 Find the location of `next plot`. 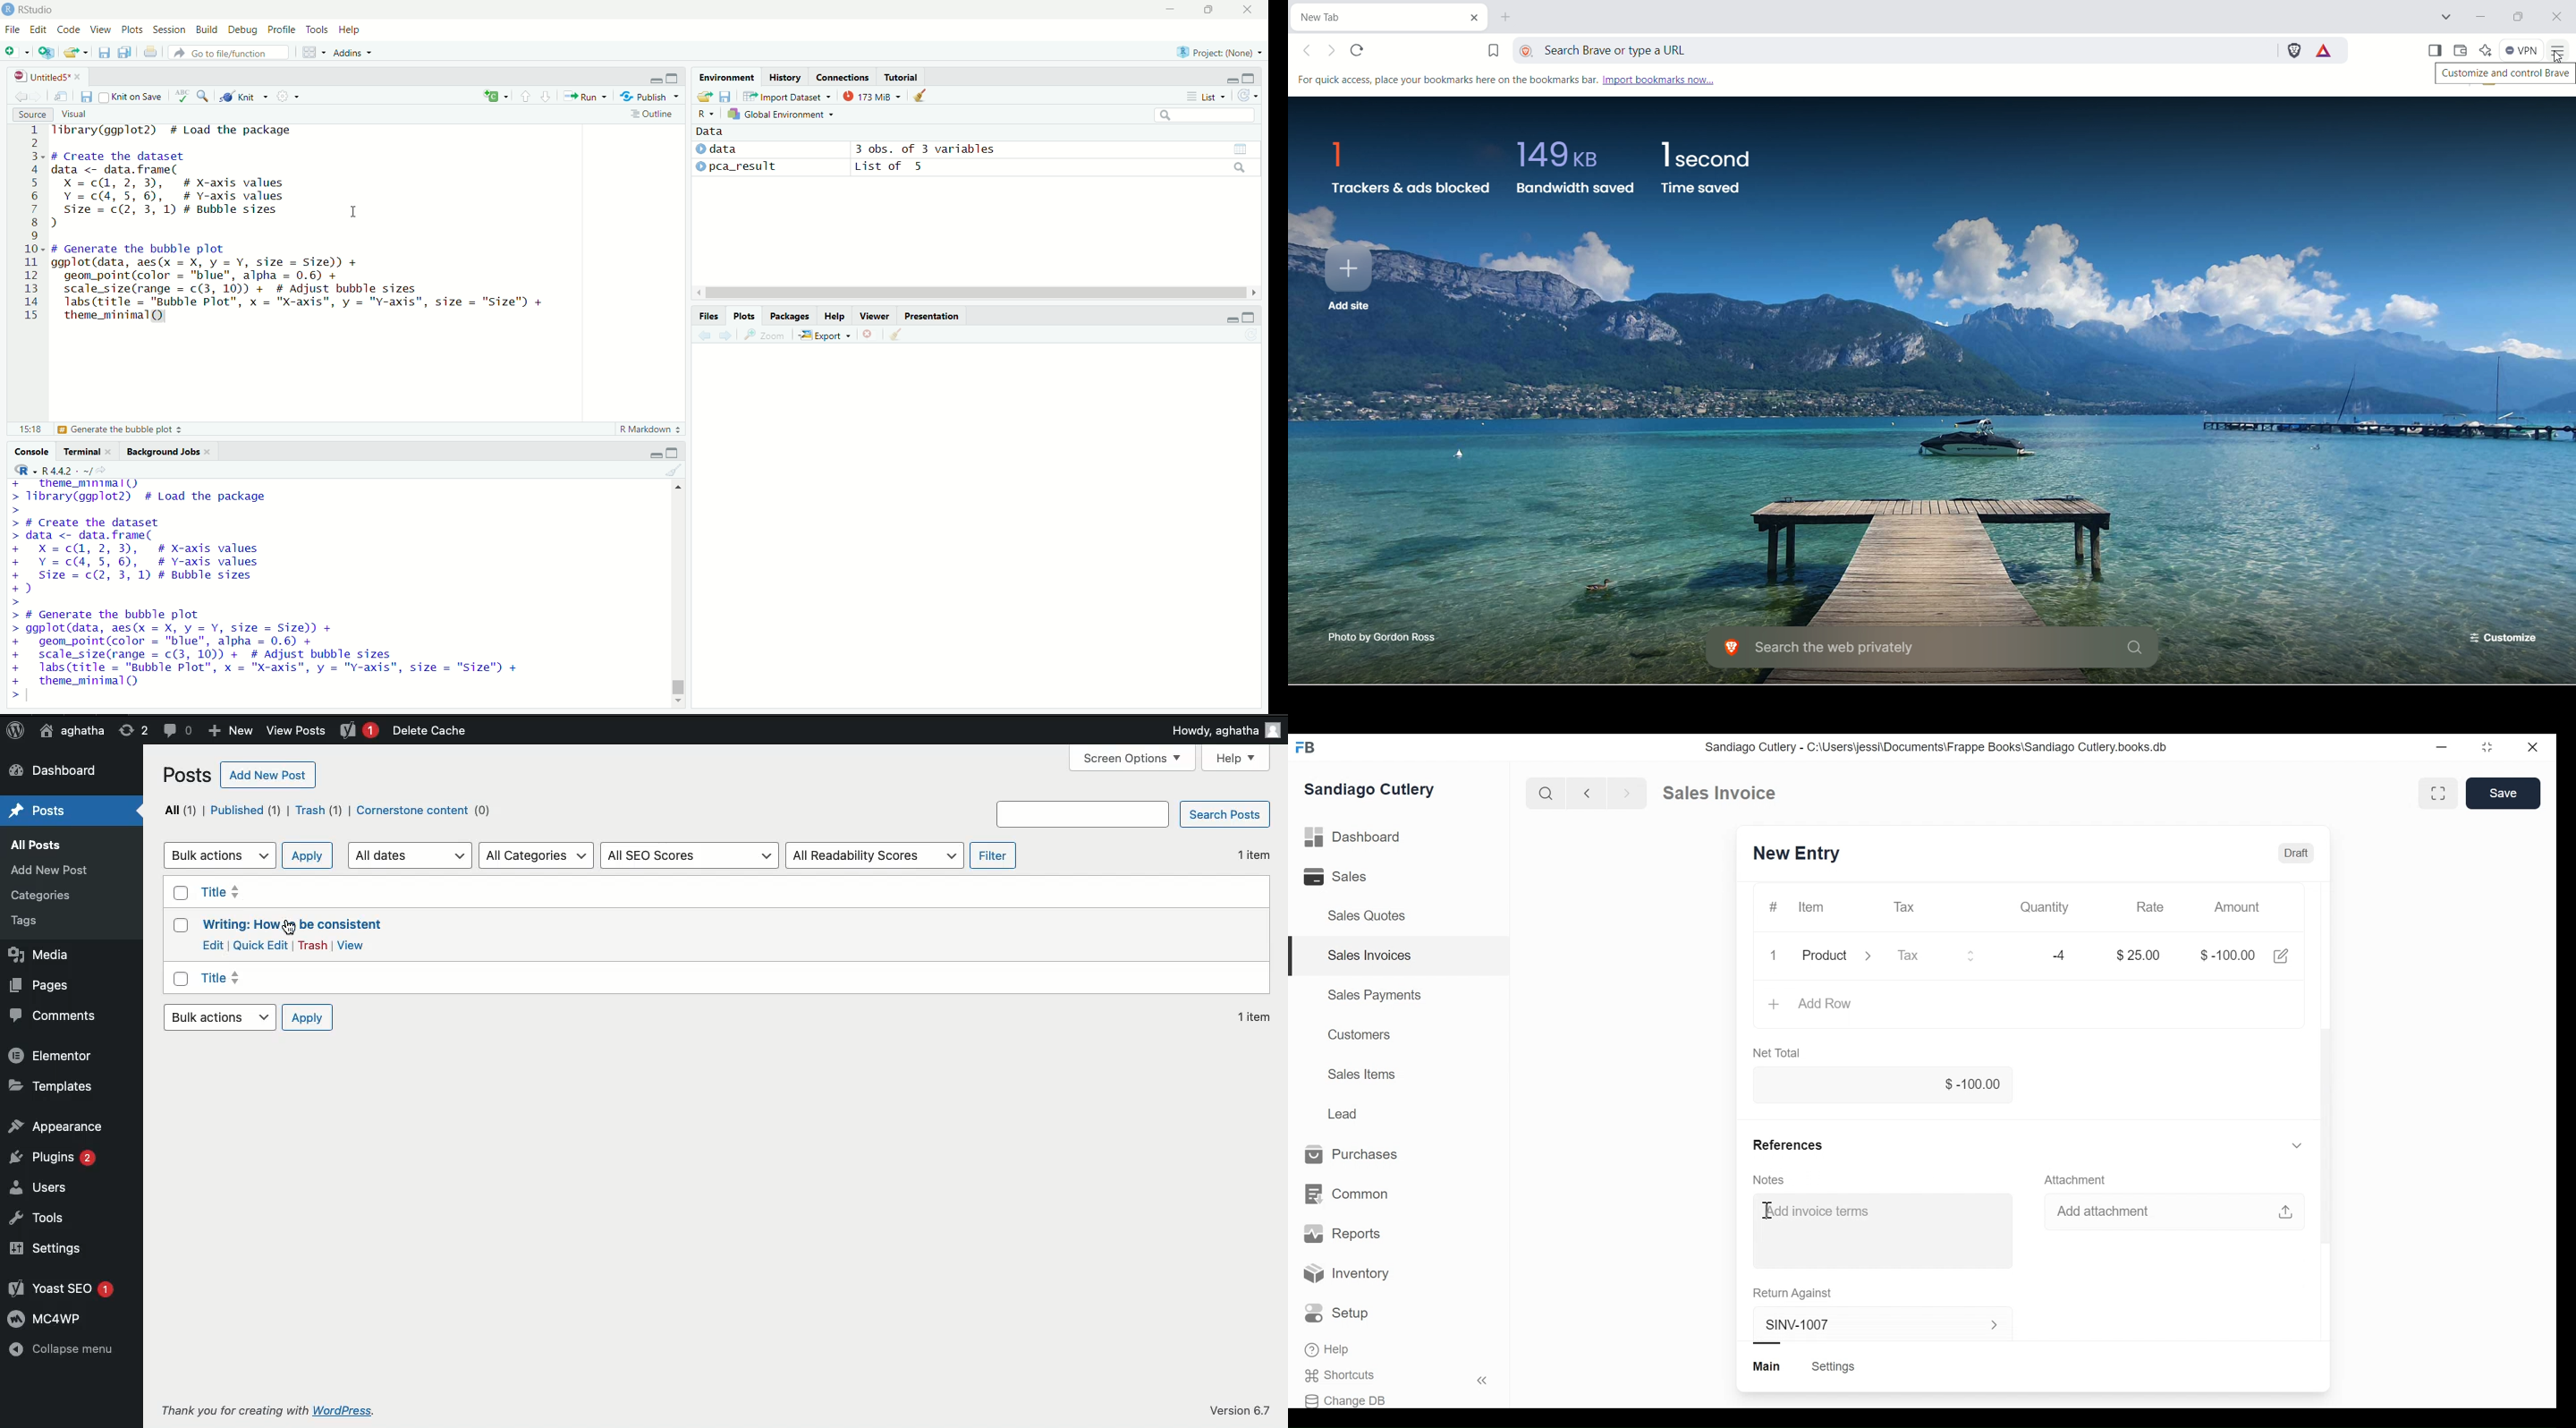

next plot is located at coordinates (728, 335).